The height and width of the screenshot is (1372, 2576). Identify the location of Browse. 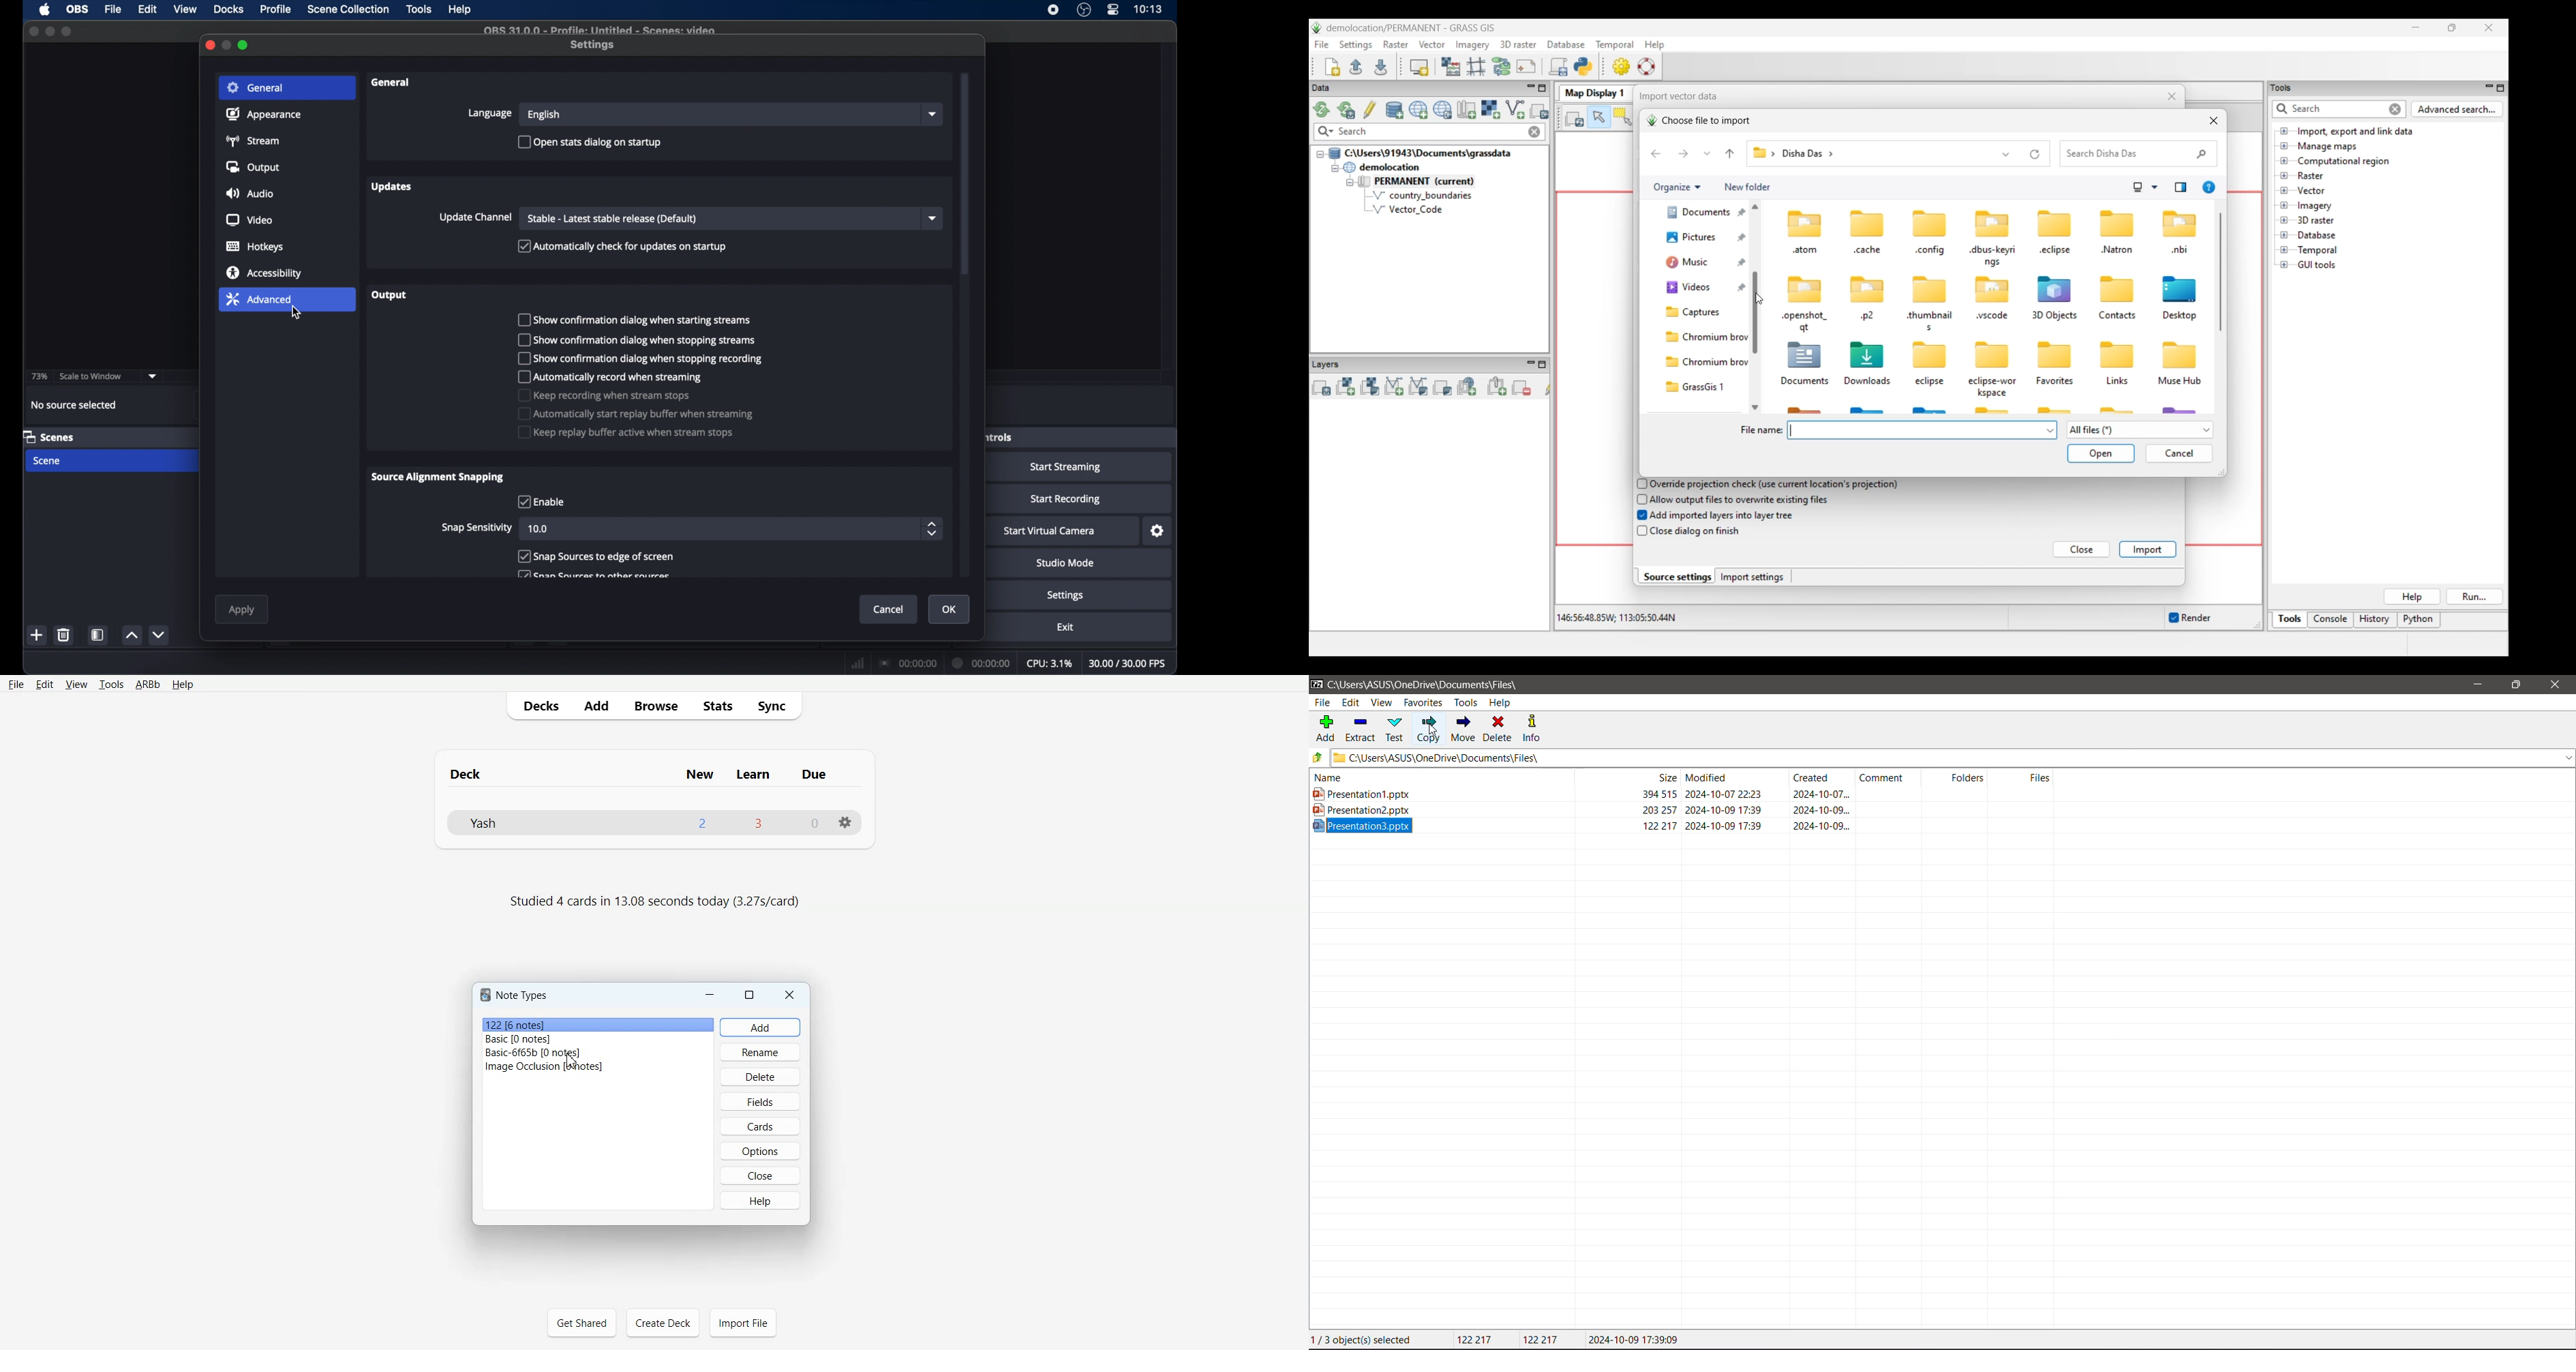
(654, 706).